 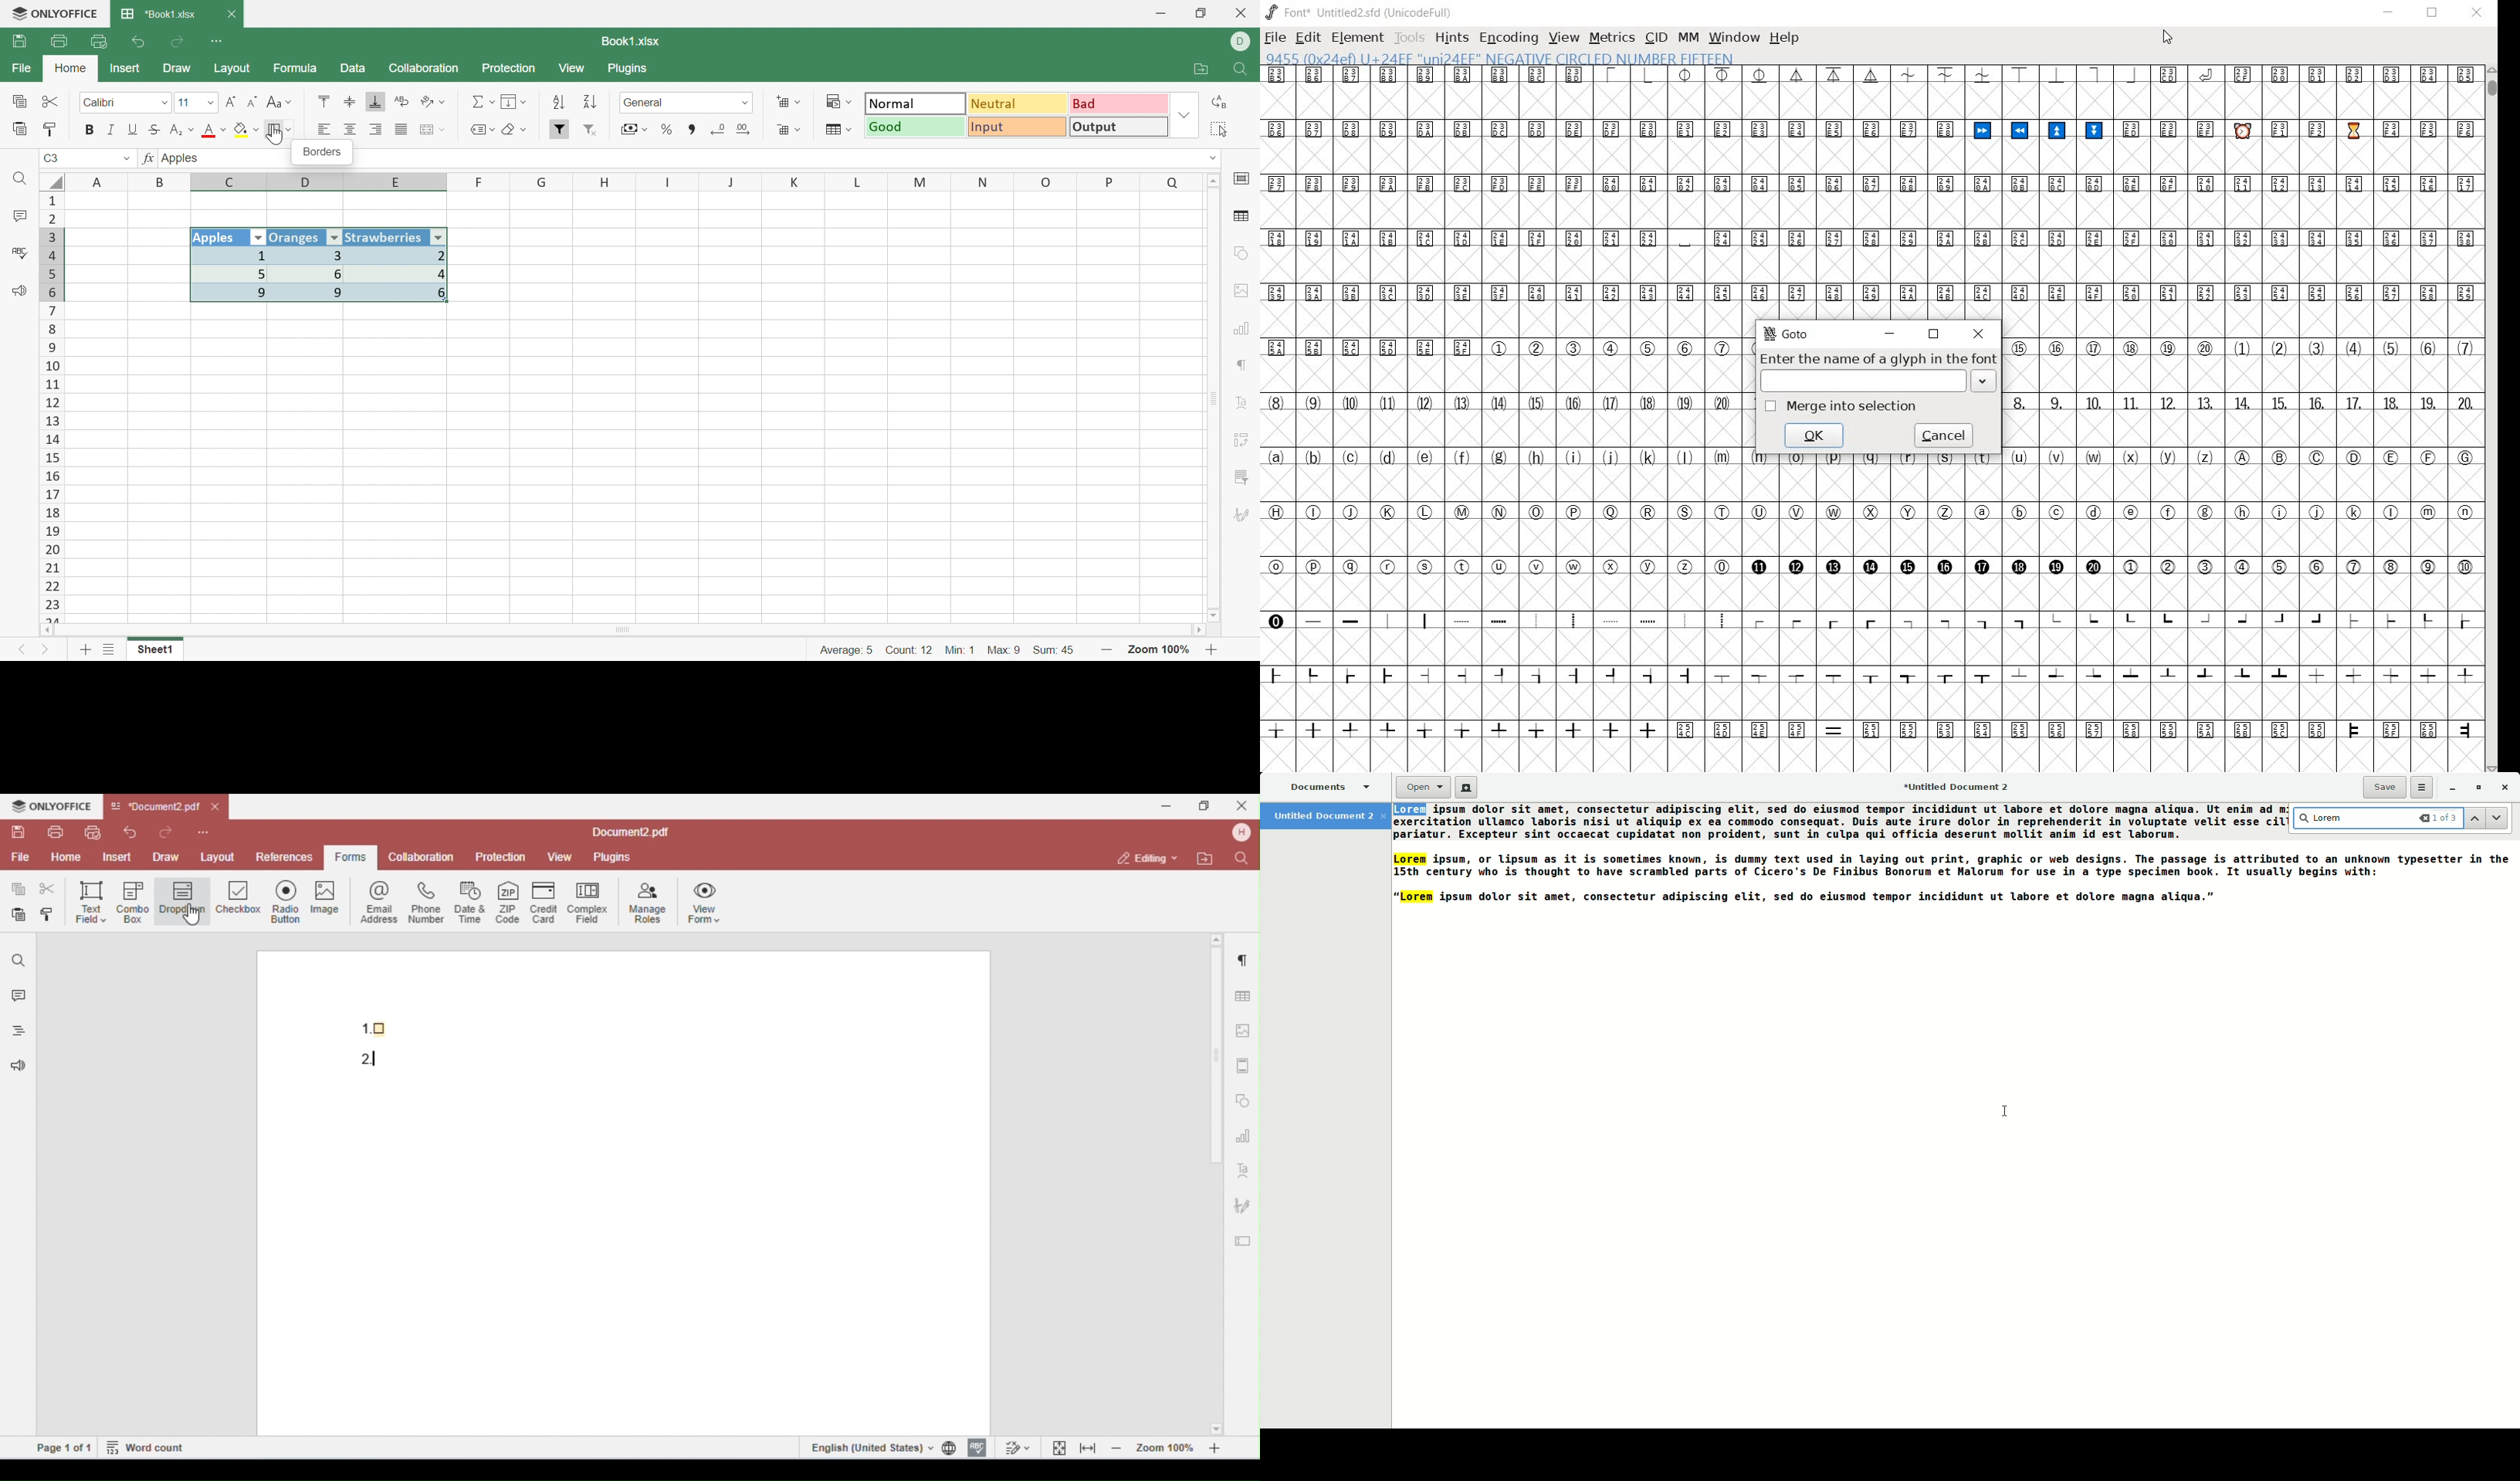 I want to click on Borders, so click(x=280, y=130).